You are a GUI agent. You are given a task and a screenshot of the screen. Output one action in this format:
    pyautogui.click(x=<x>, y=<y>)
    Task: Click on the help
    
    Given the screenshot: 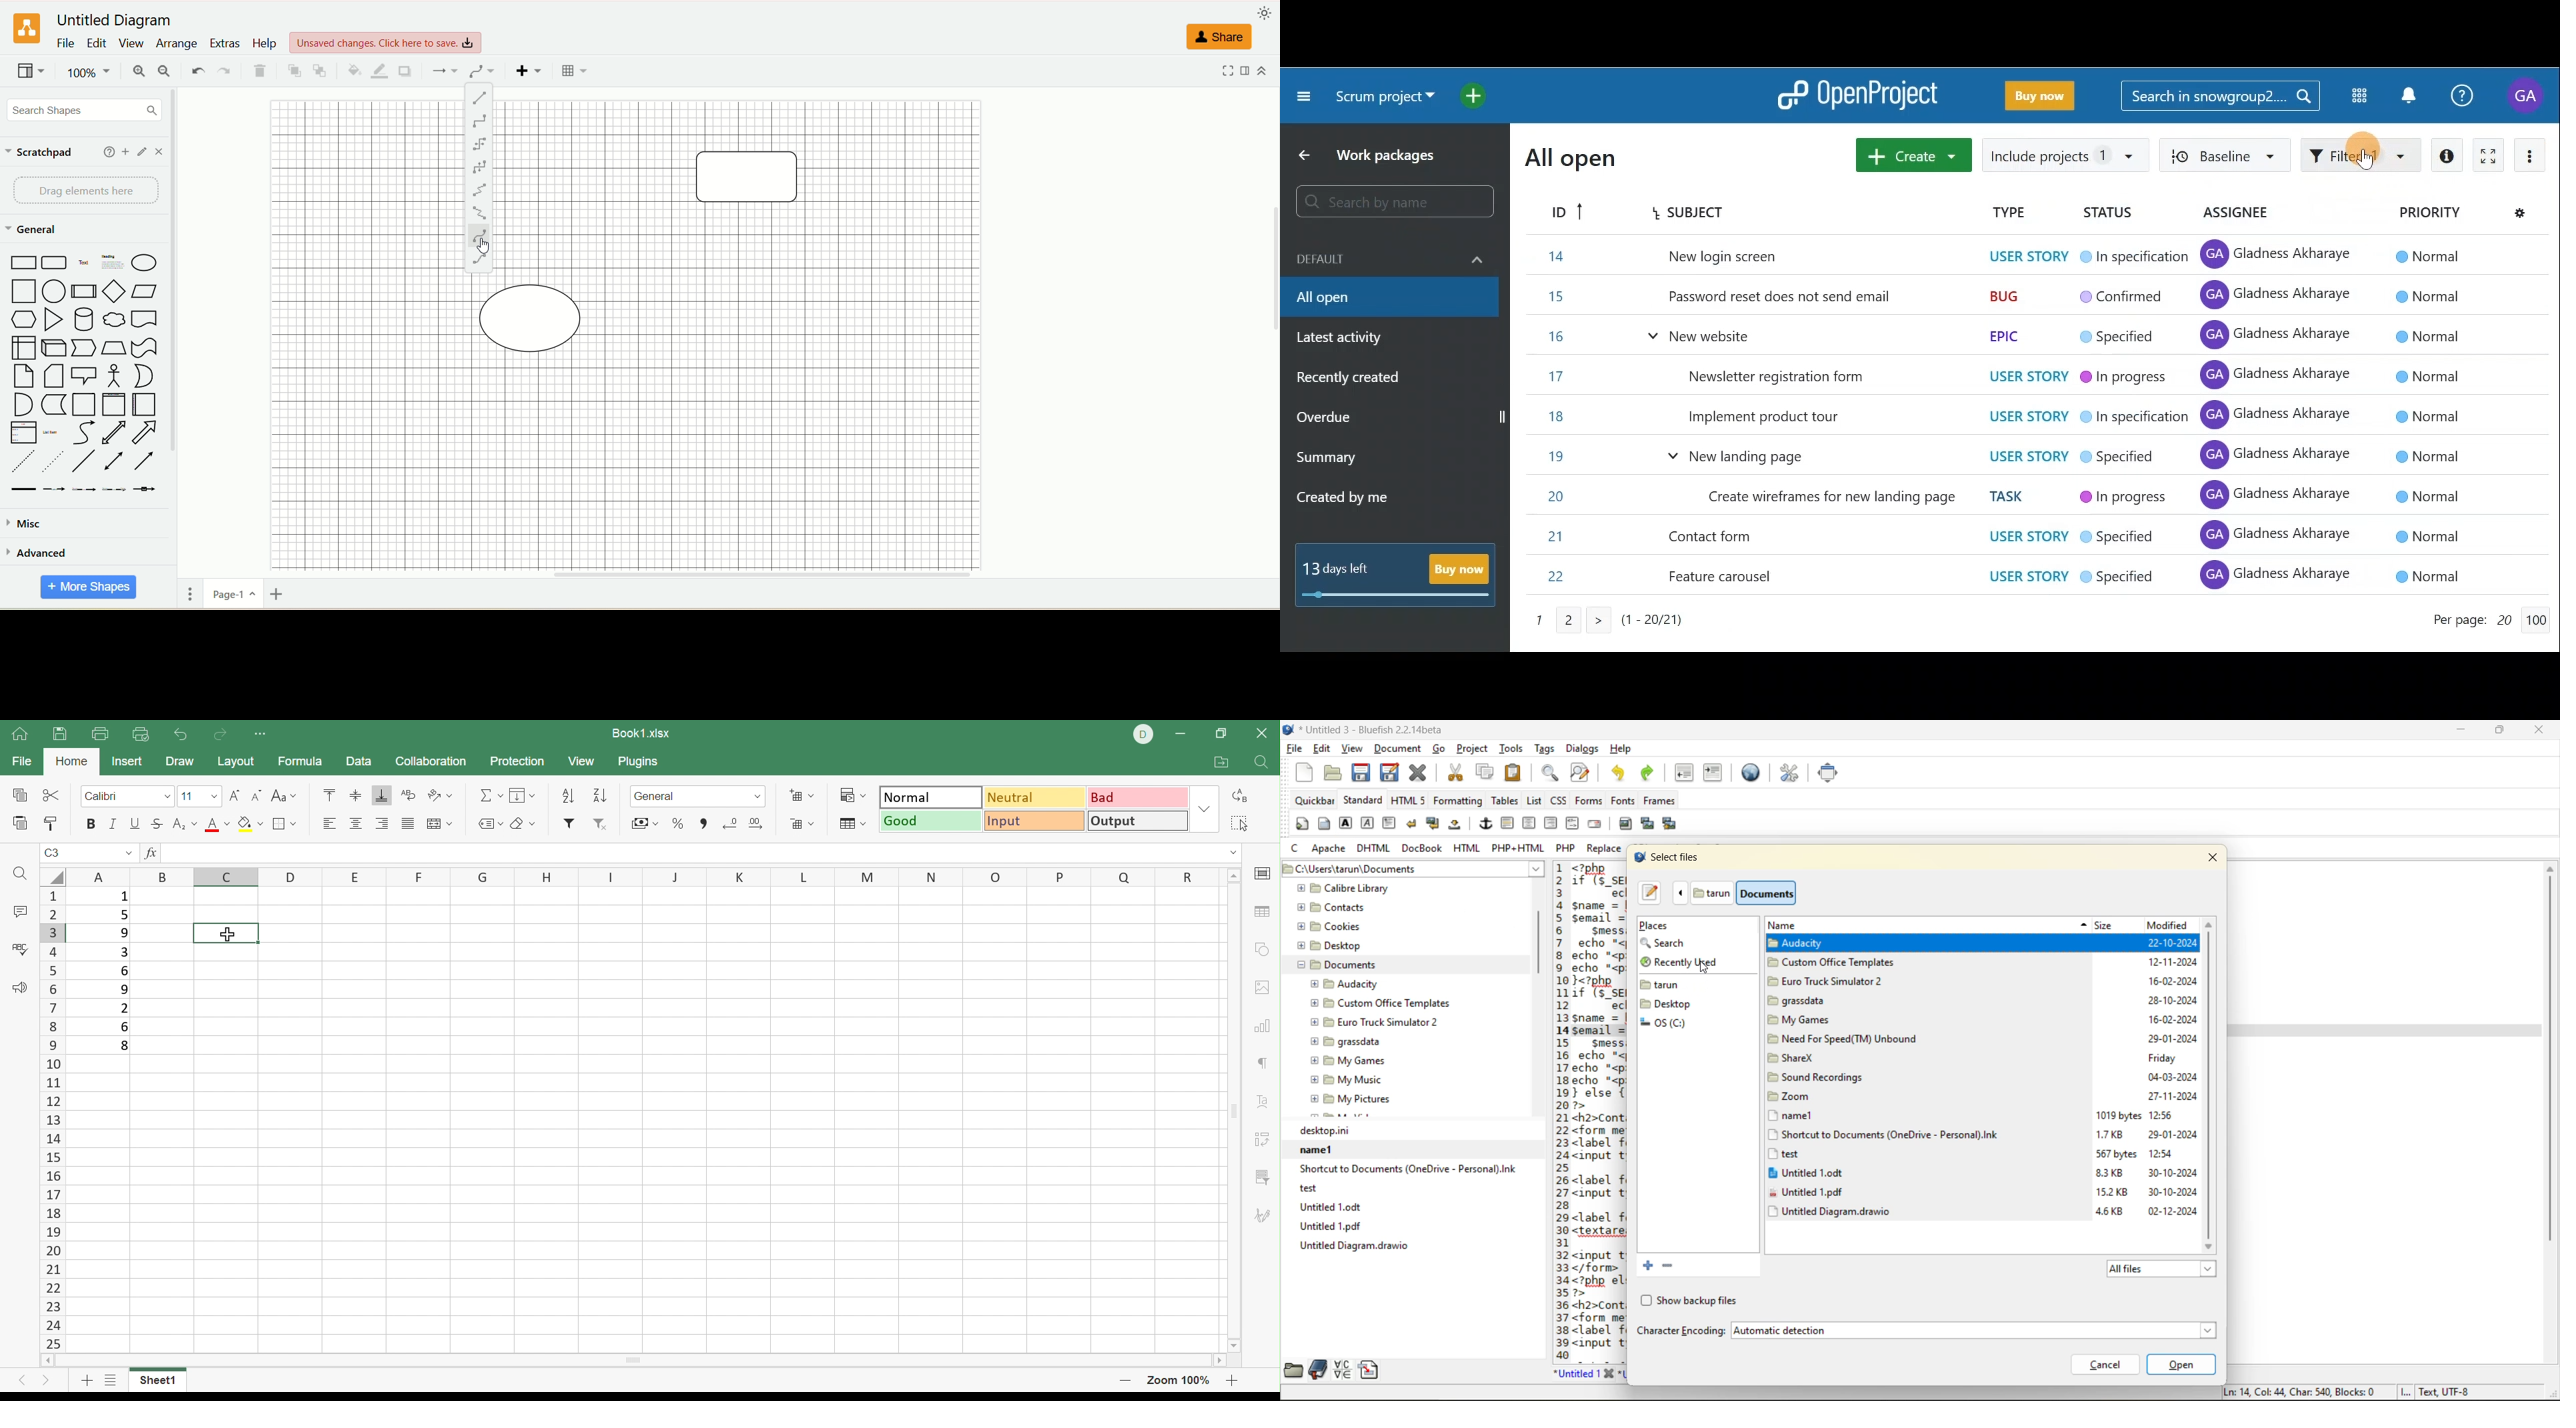 What is the action you would take?
    pyautogui.click(x=105, y=151)
    